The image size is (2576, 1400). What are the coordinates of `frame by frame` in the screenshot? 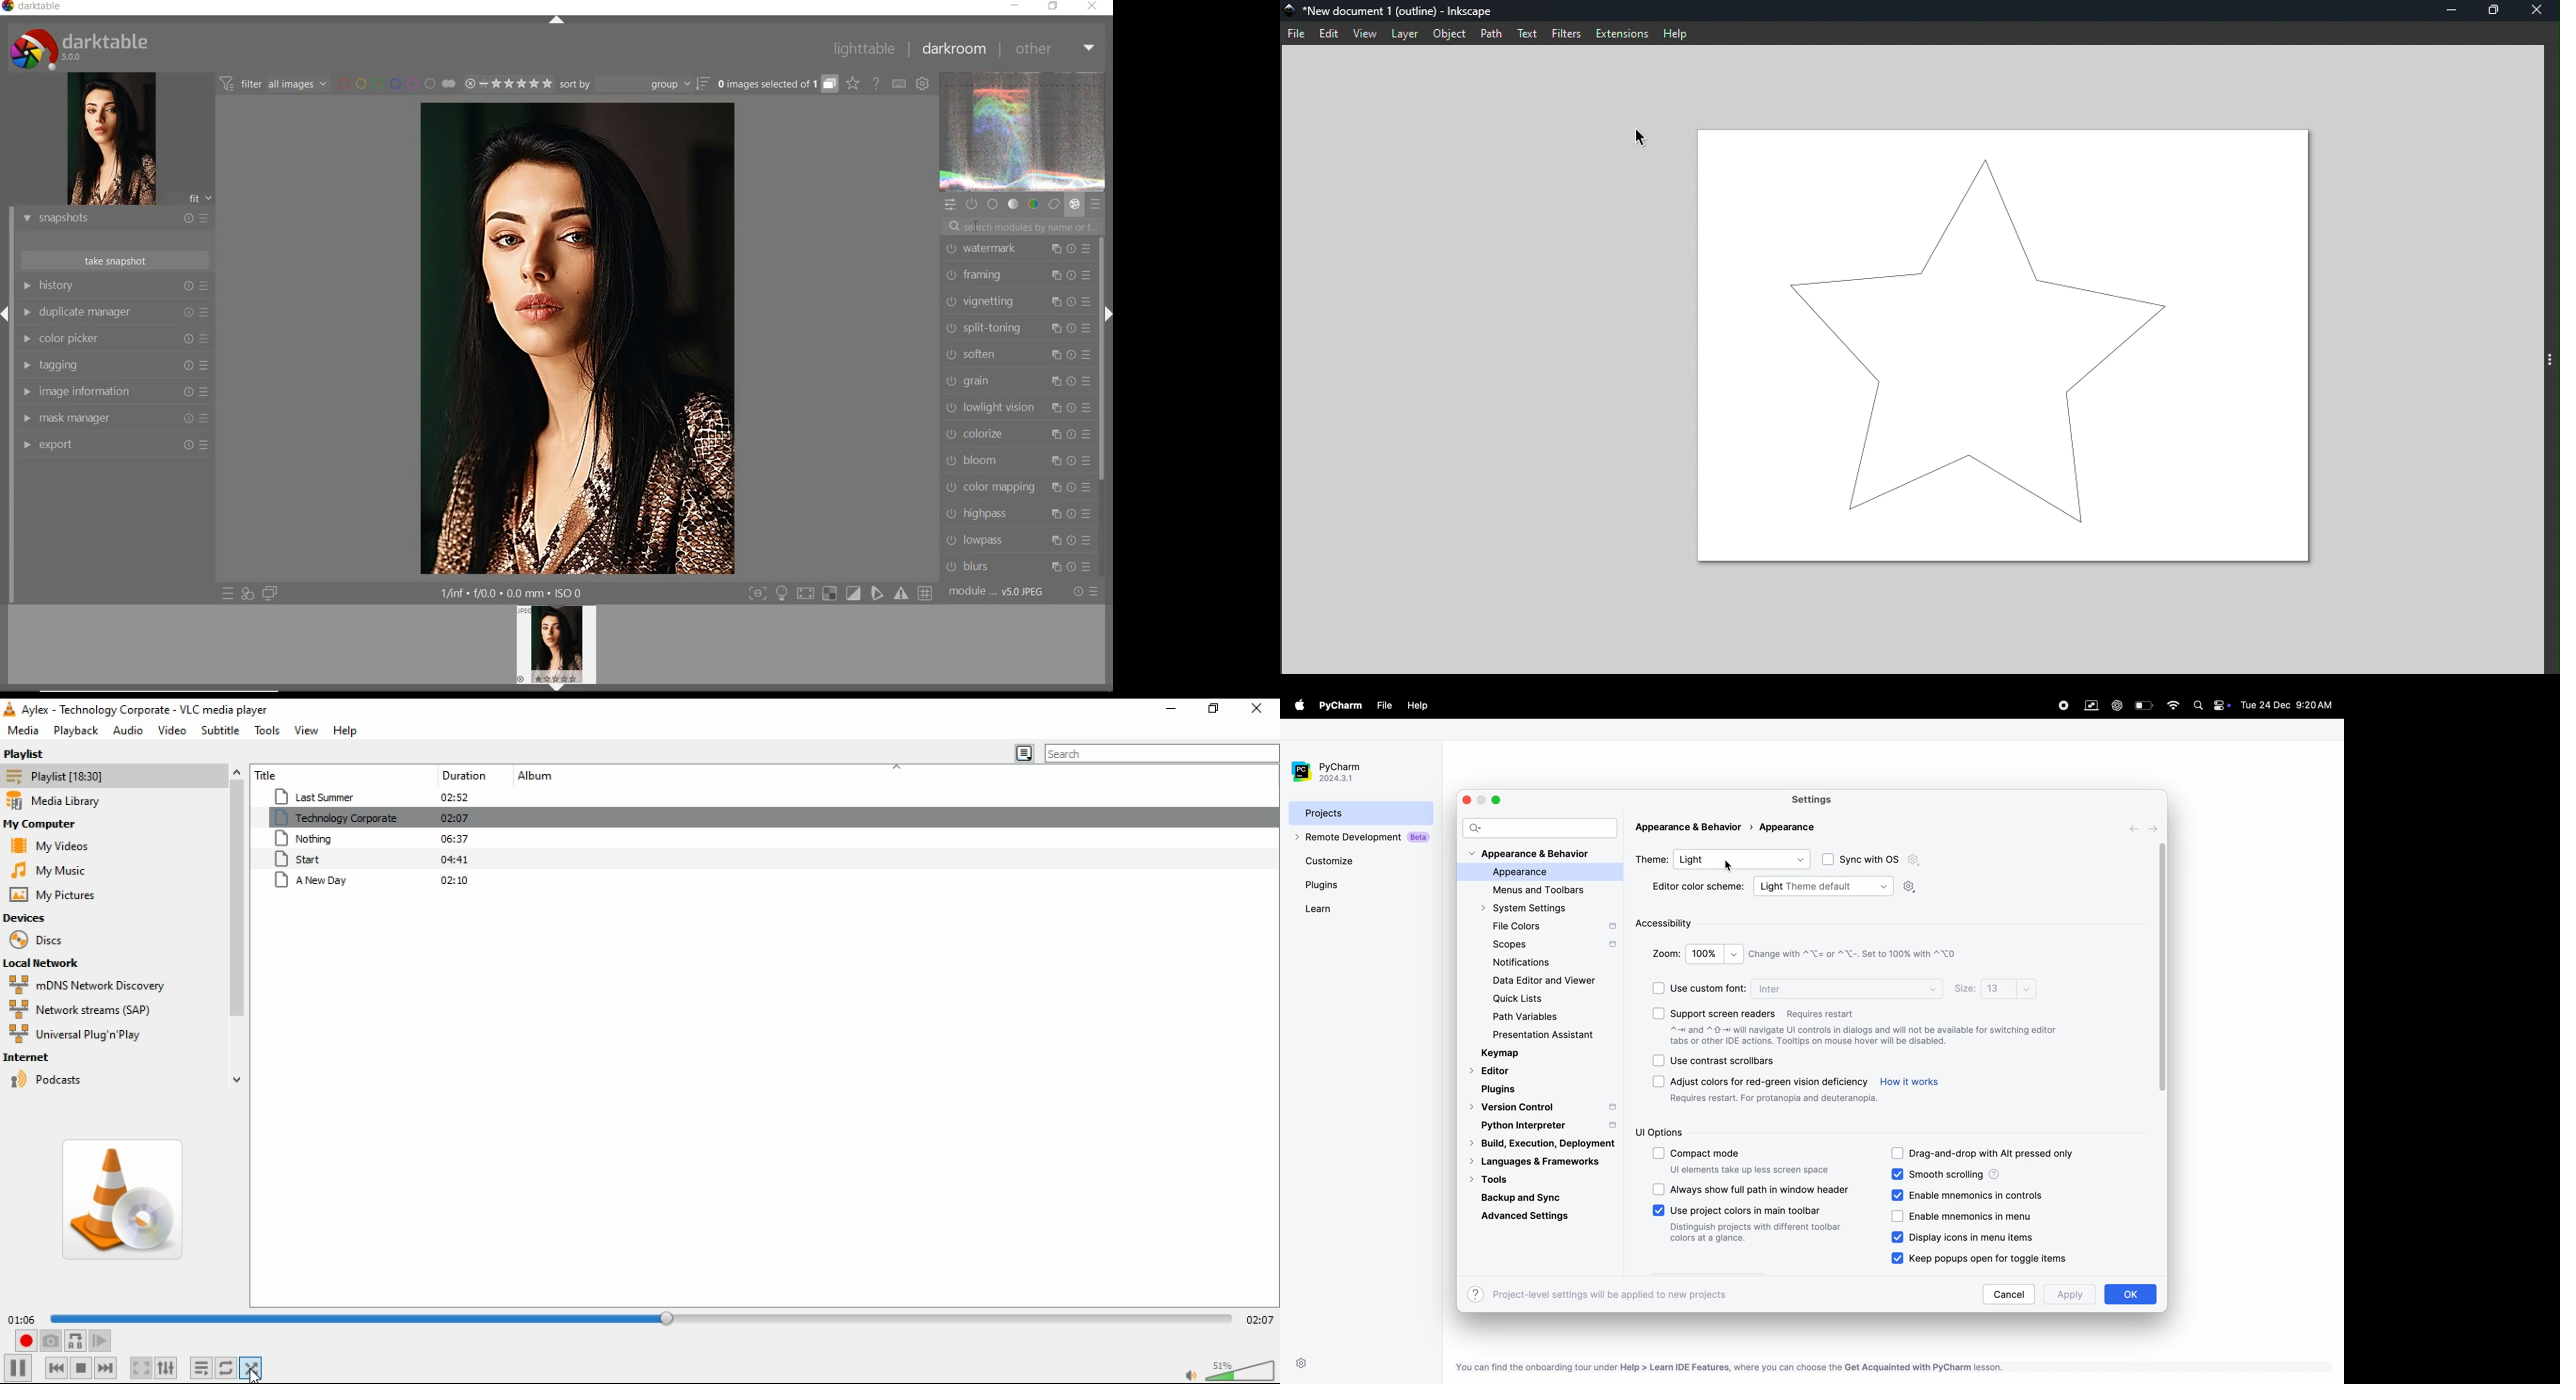 It's located at (103, 1341).